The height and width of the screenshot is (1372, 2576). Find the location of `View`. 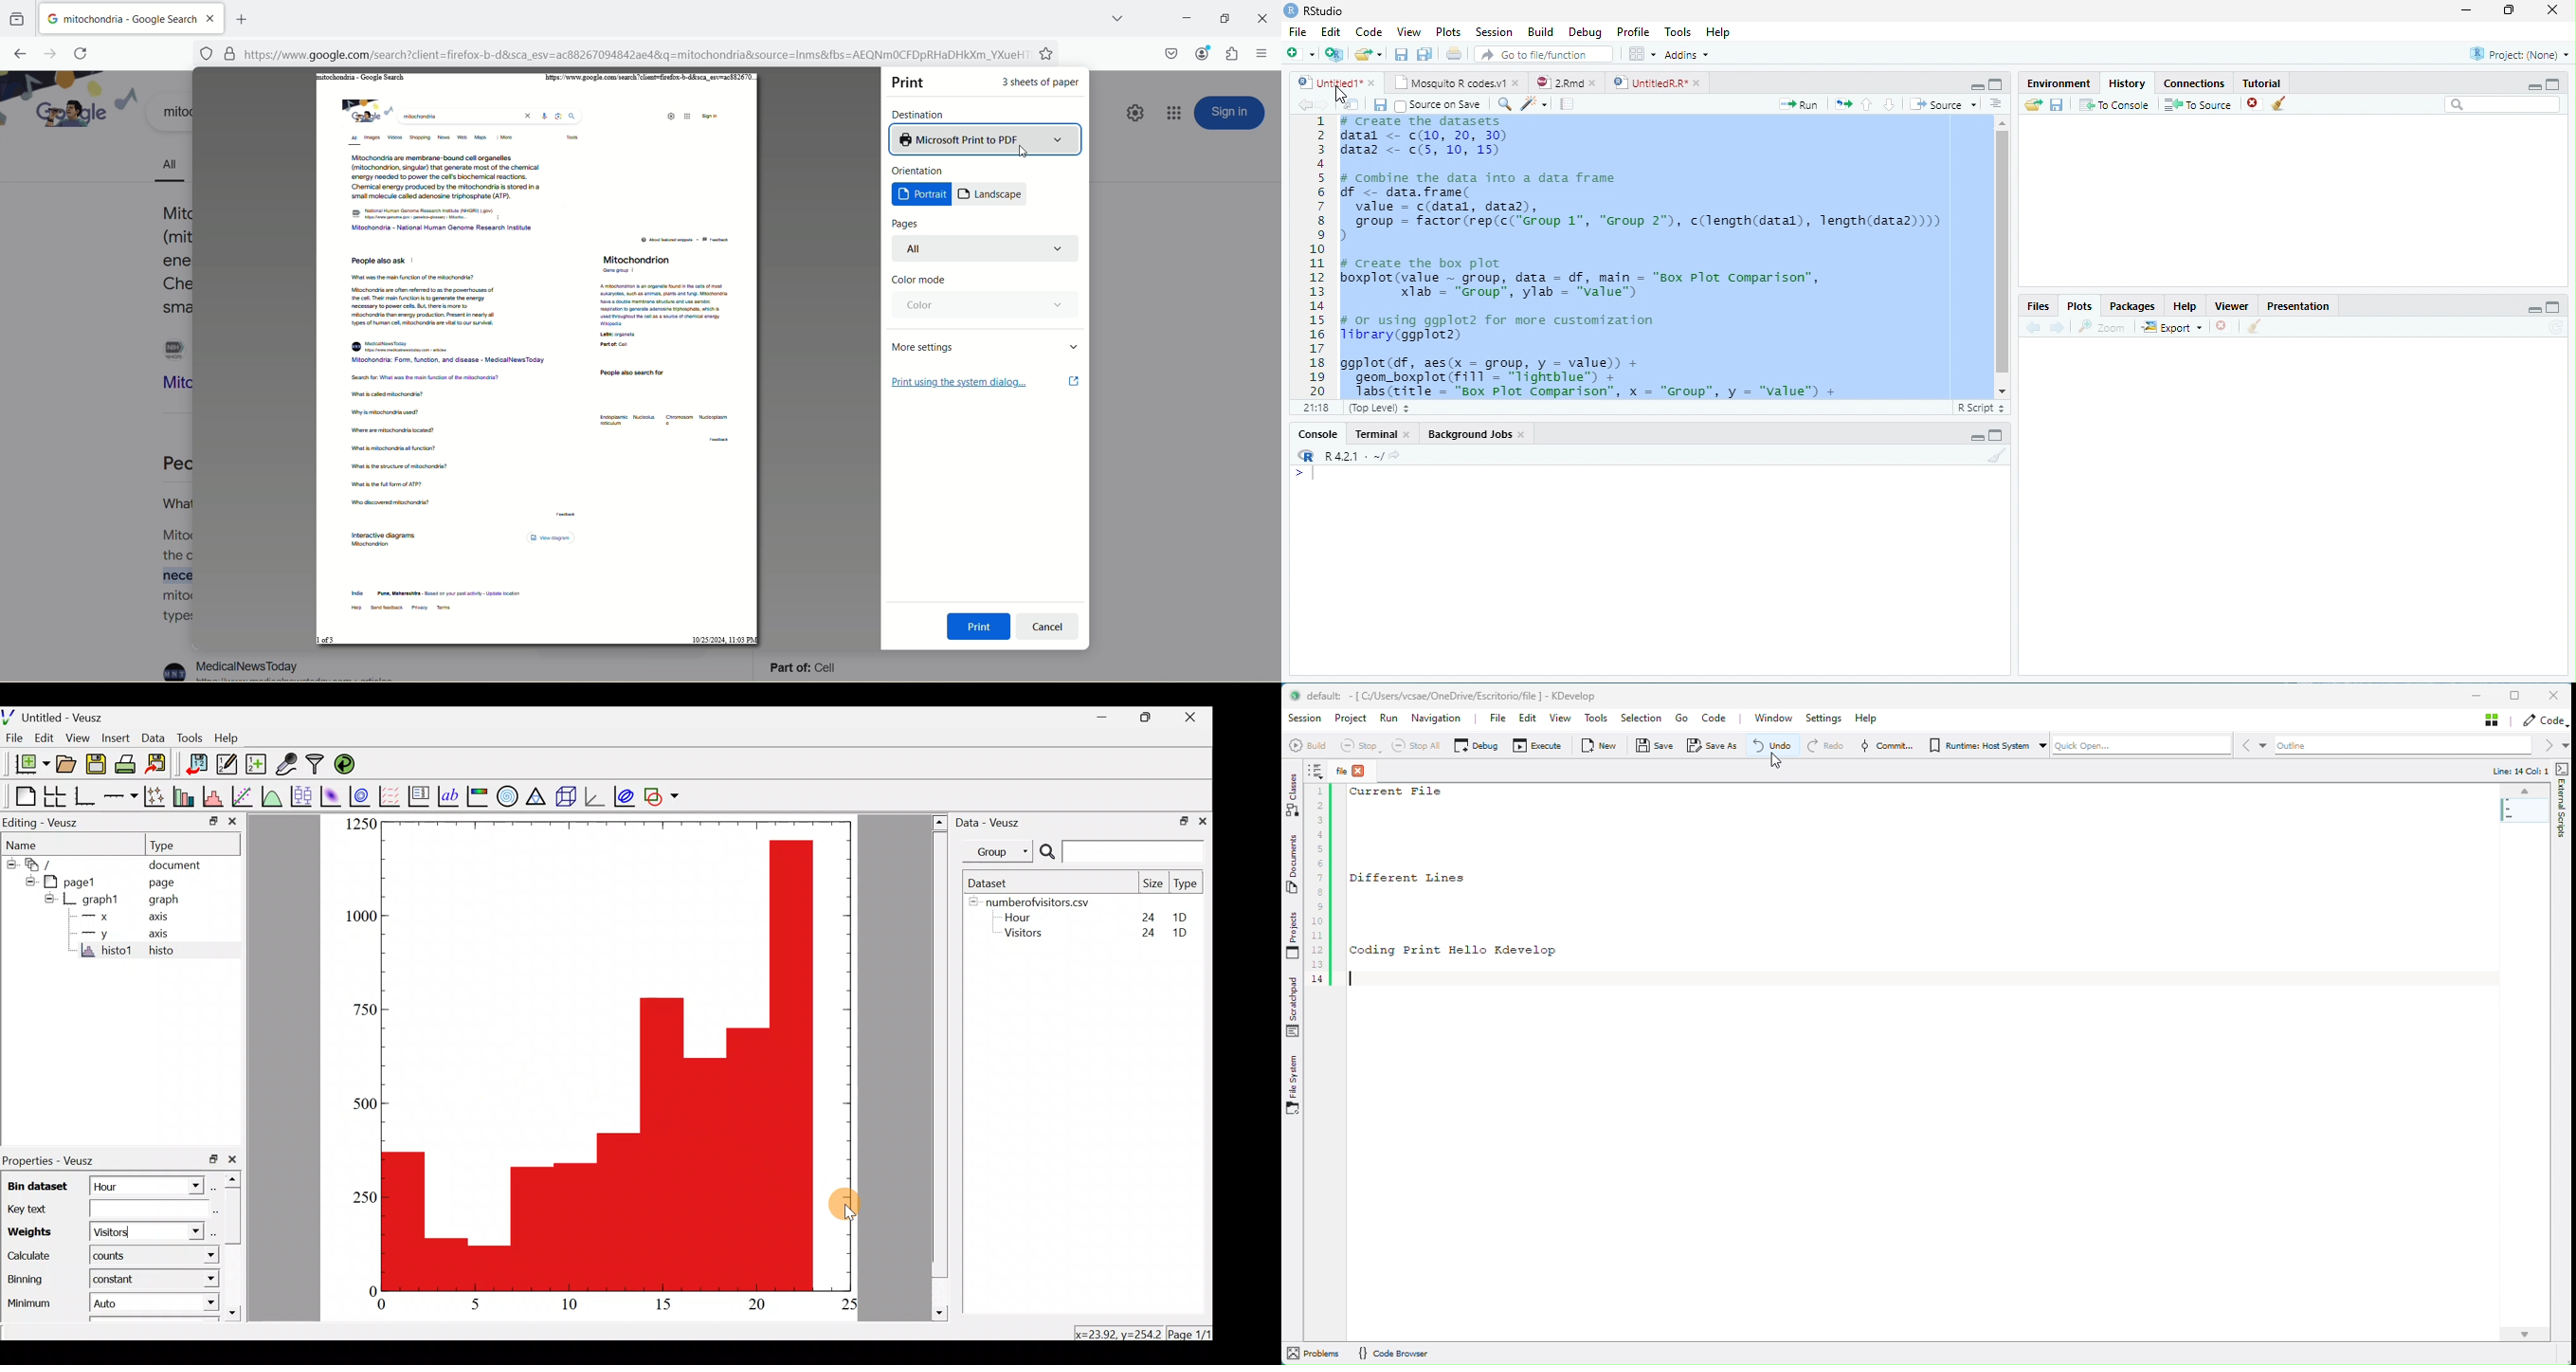

View is located at coordinates (1408, 30).